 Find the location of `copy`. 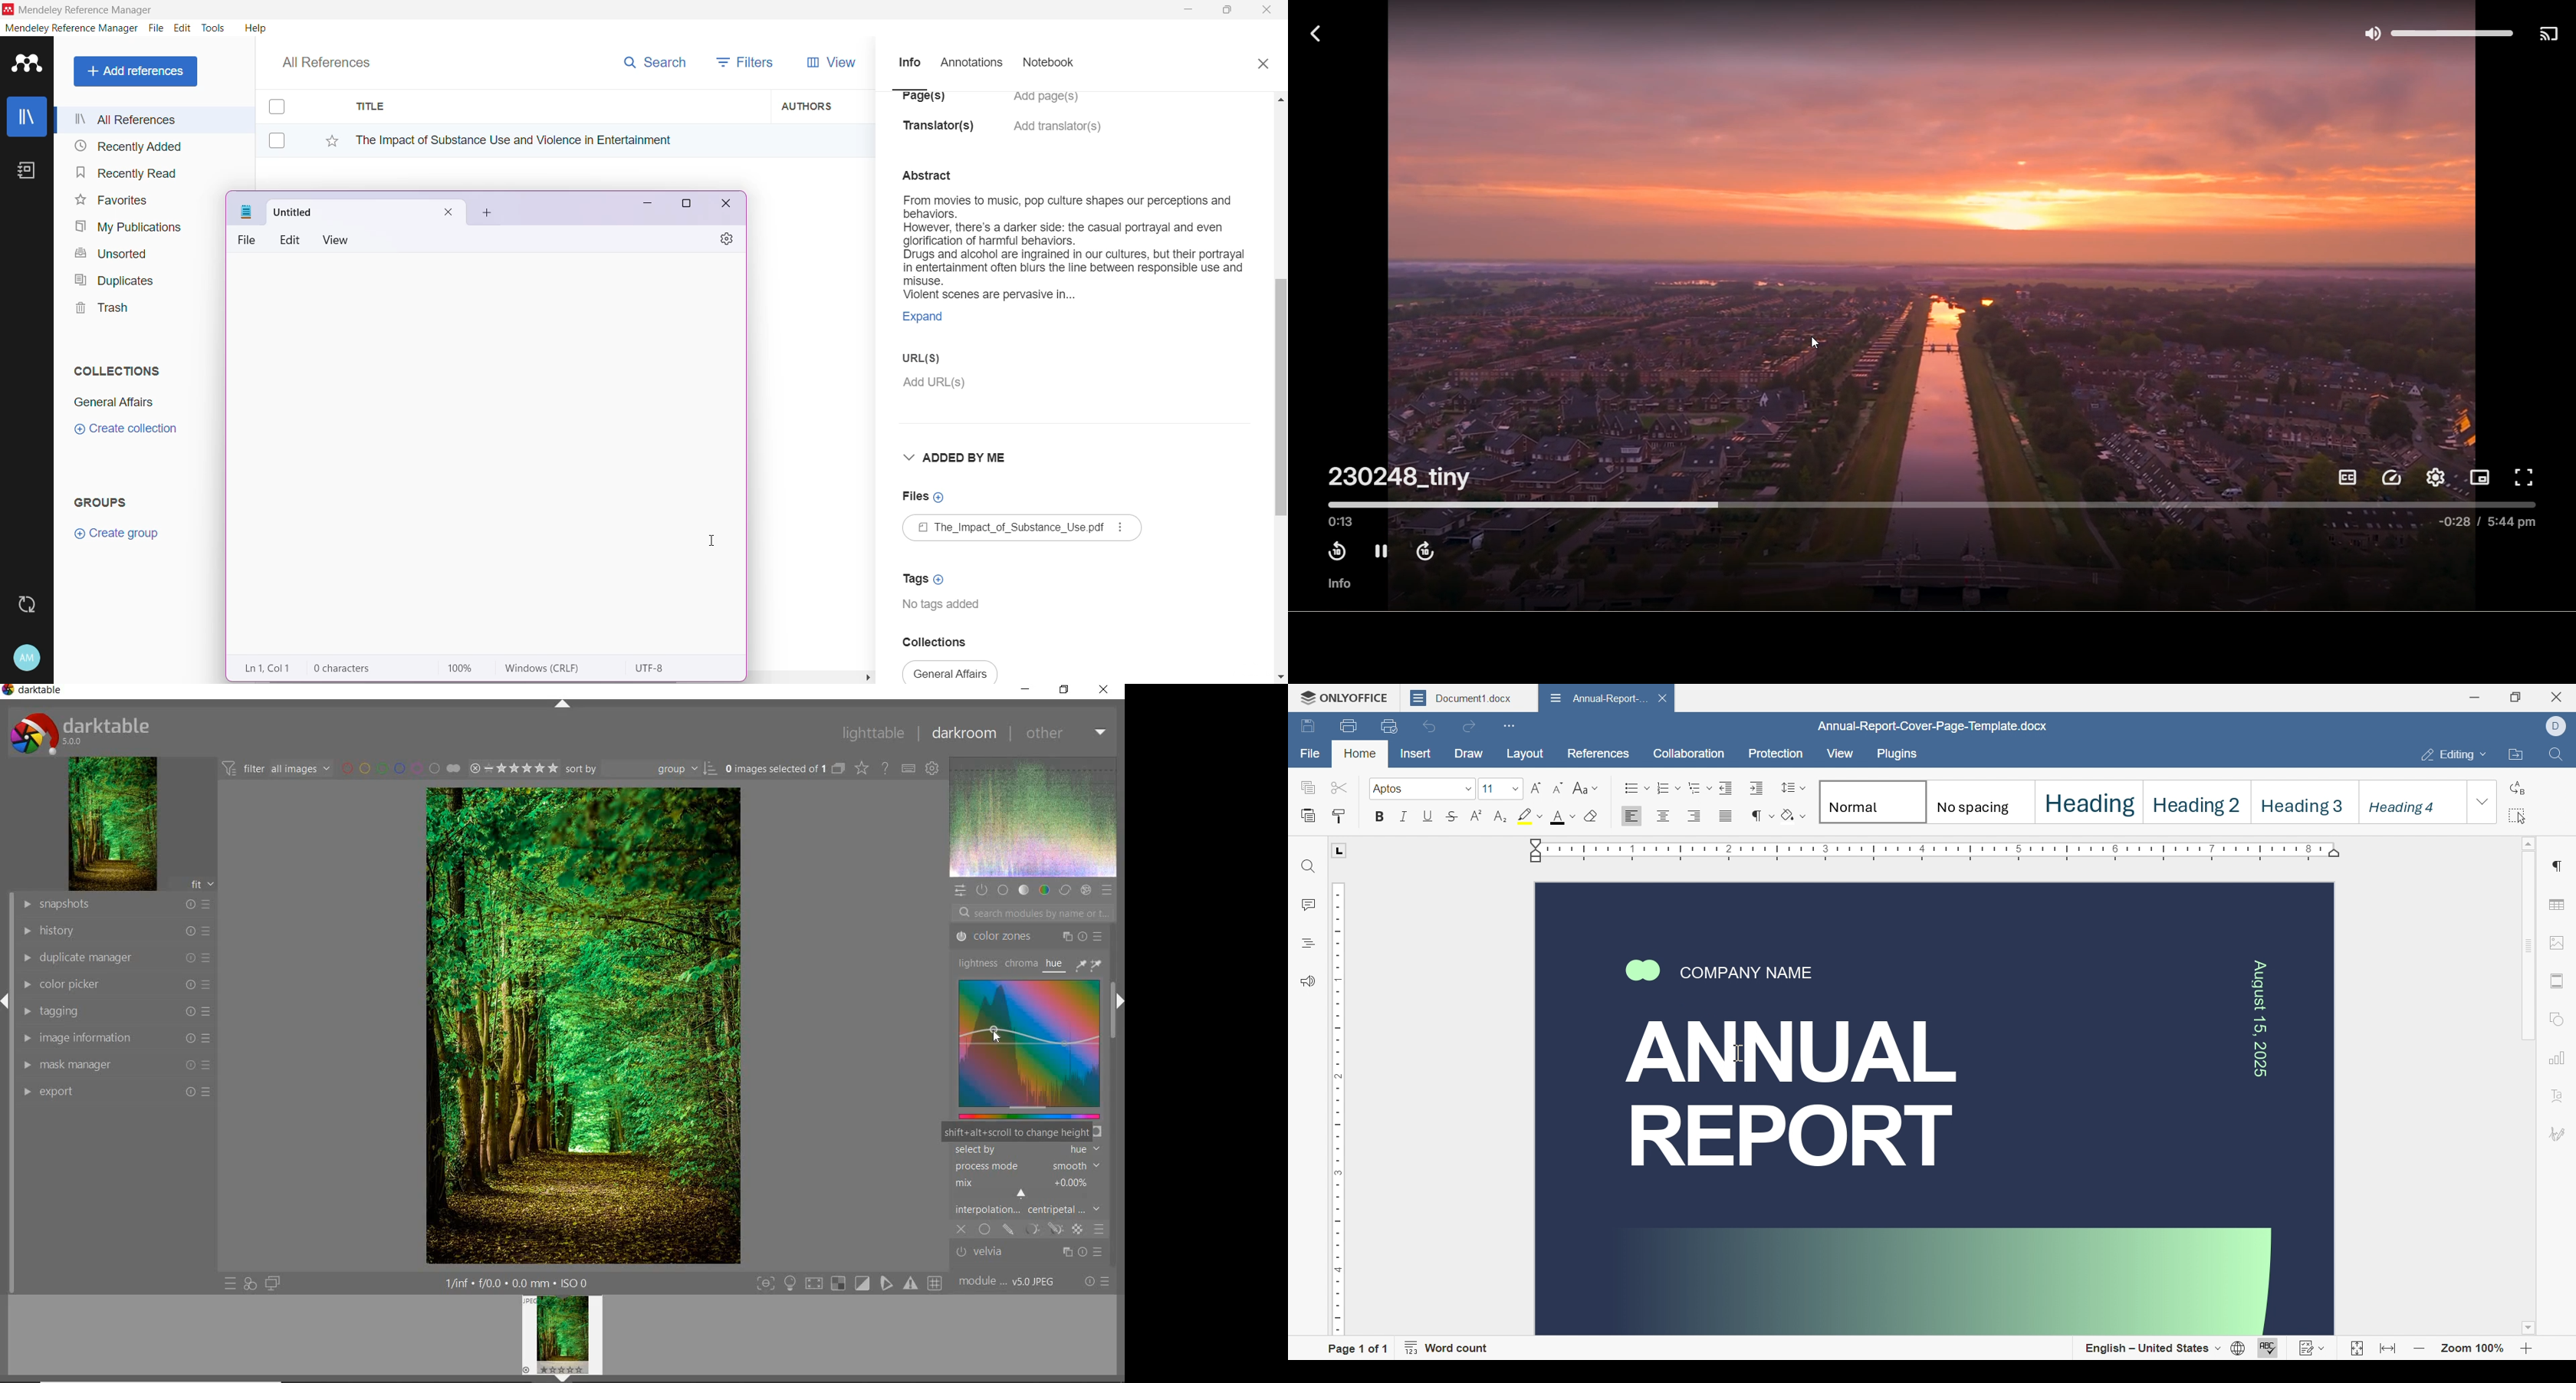

copy is located at coordinates (1310, 789).